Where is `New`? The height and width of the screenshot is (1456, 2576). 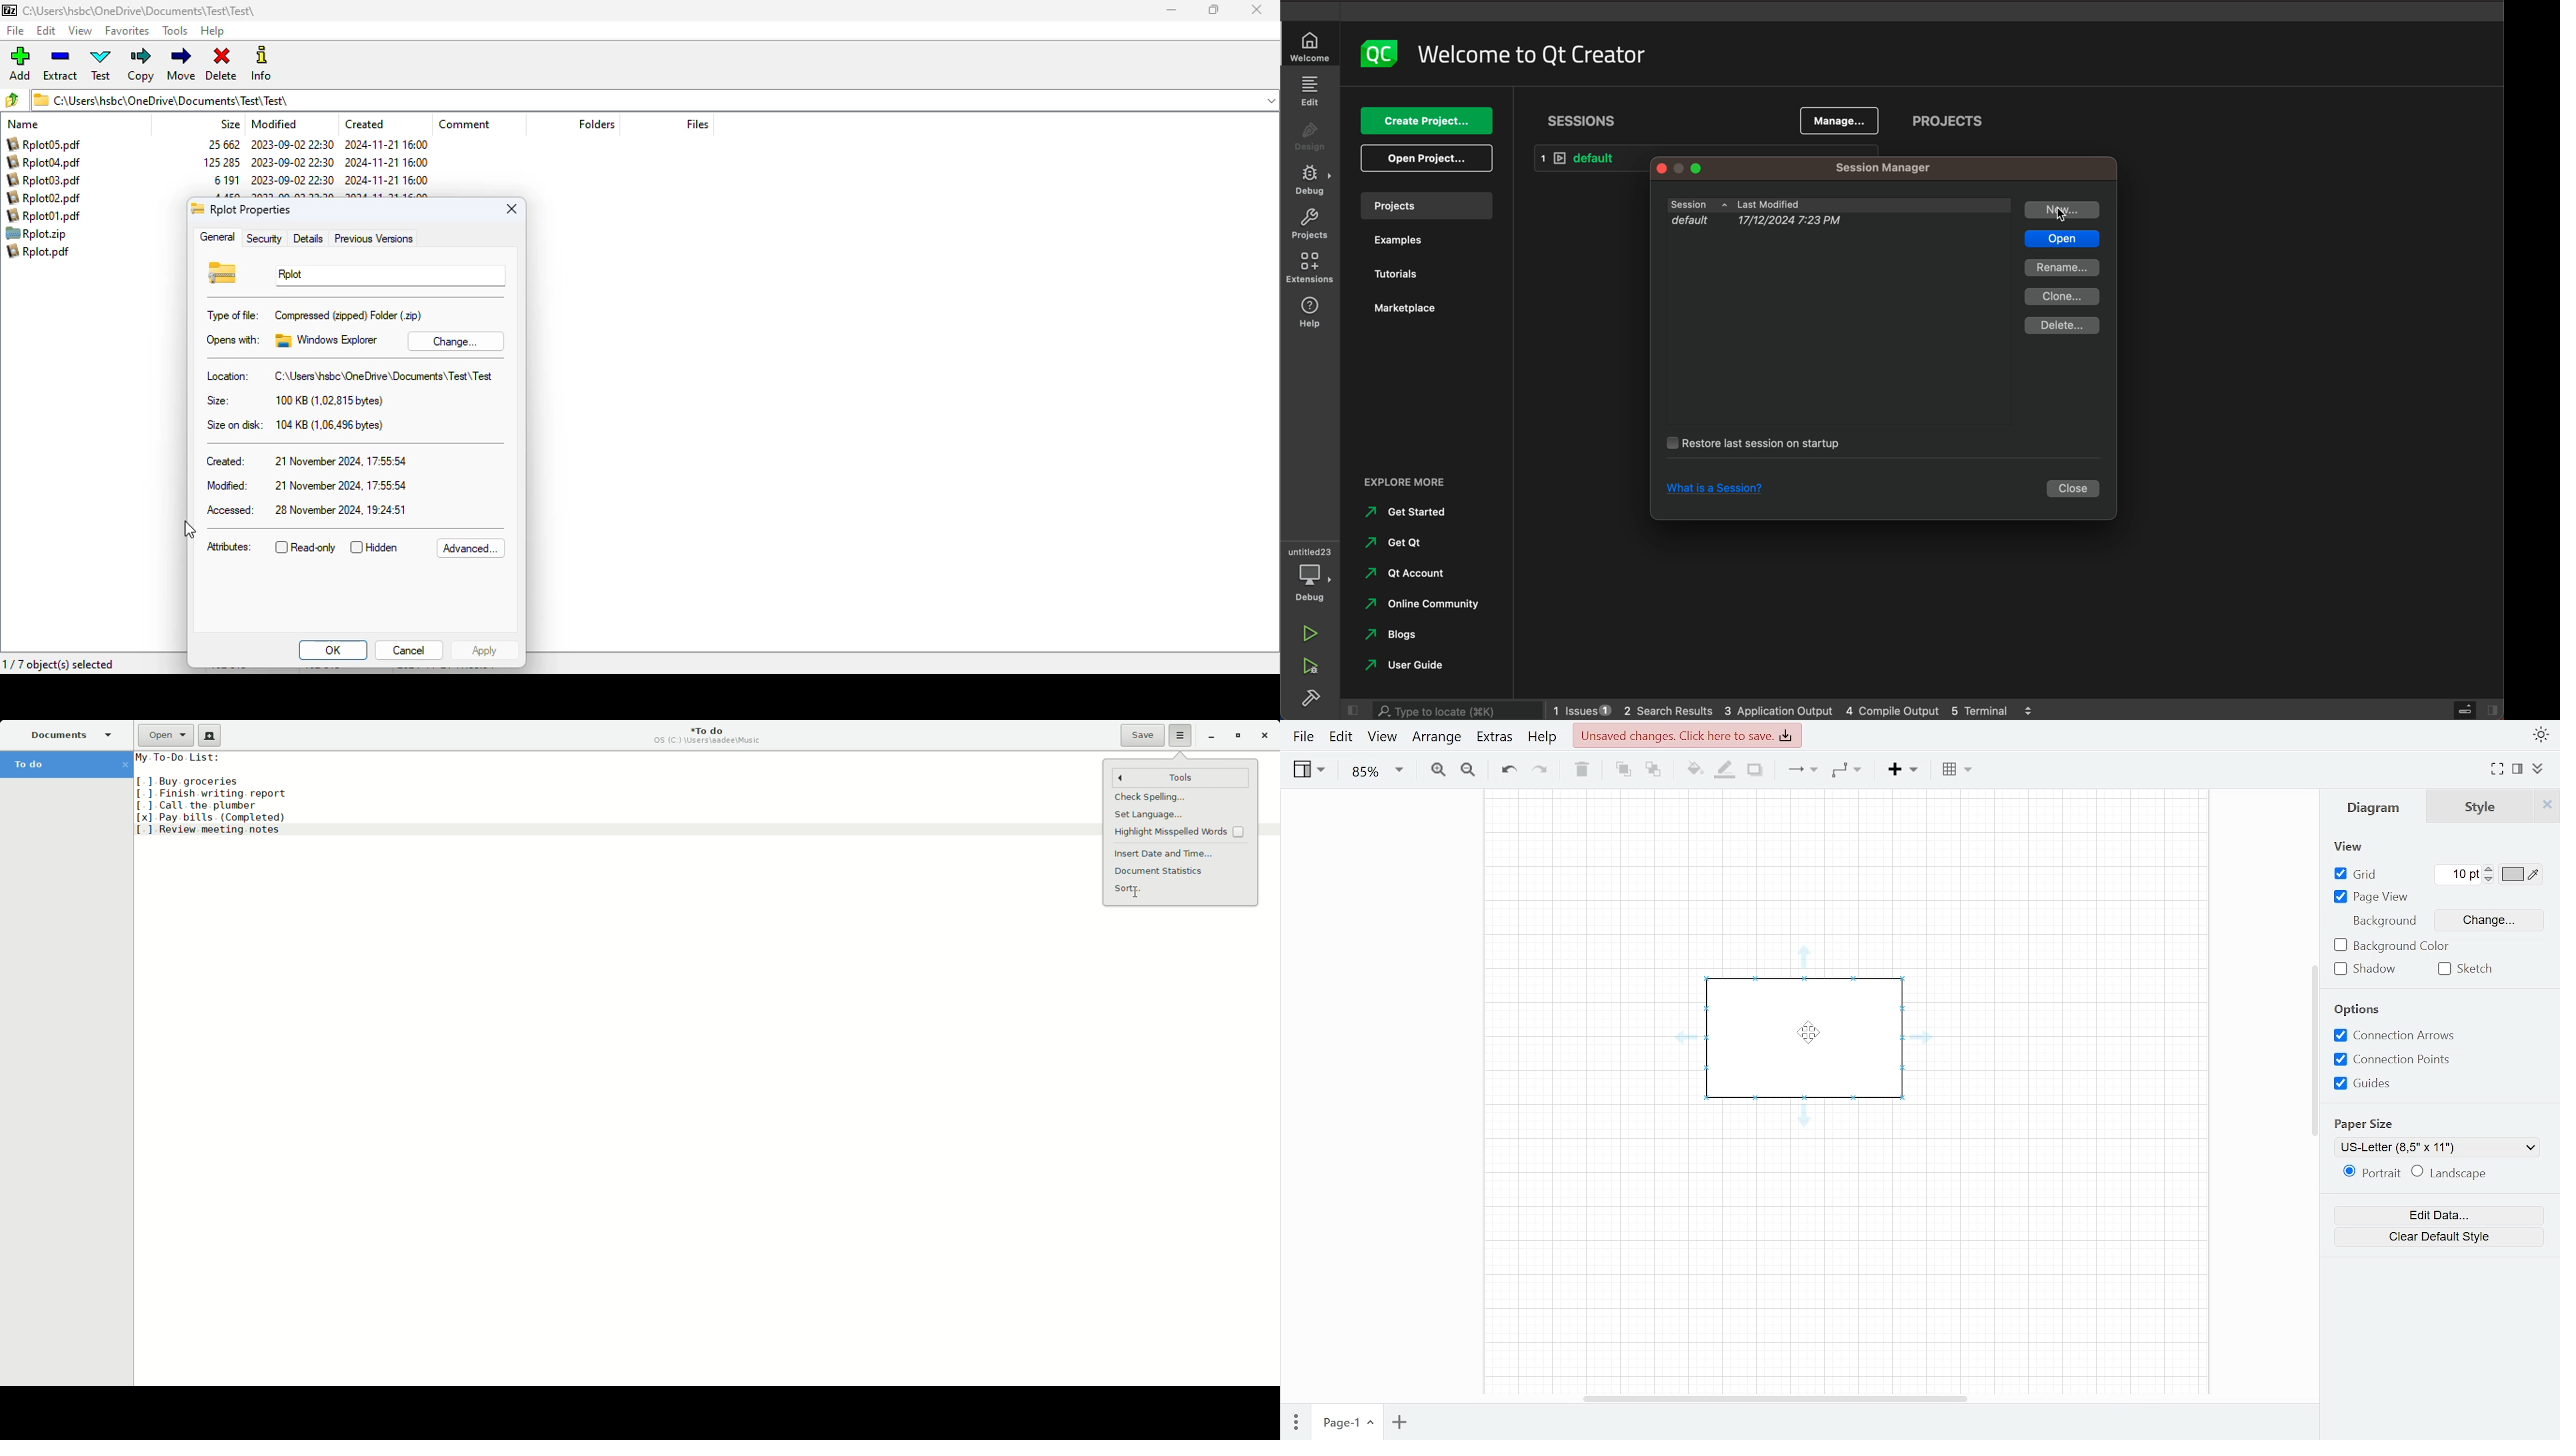
New is located at coordinates (212, 736).